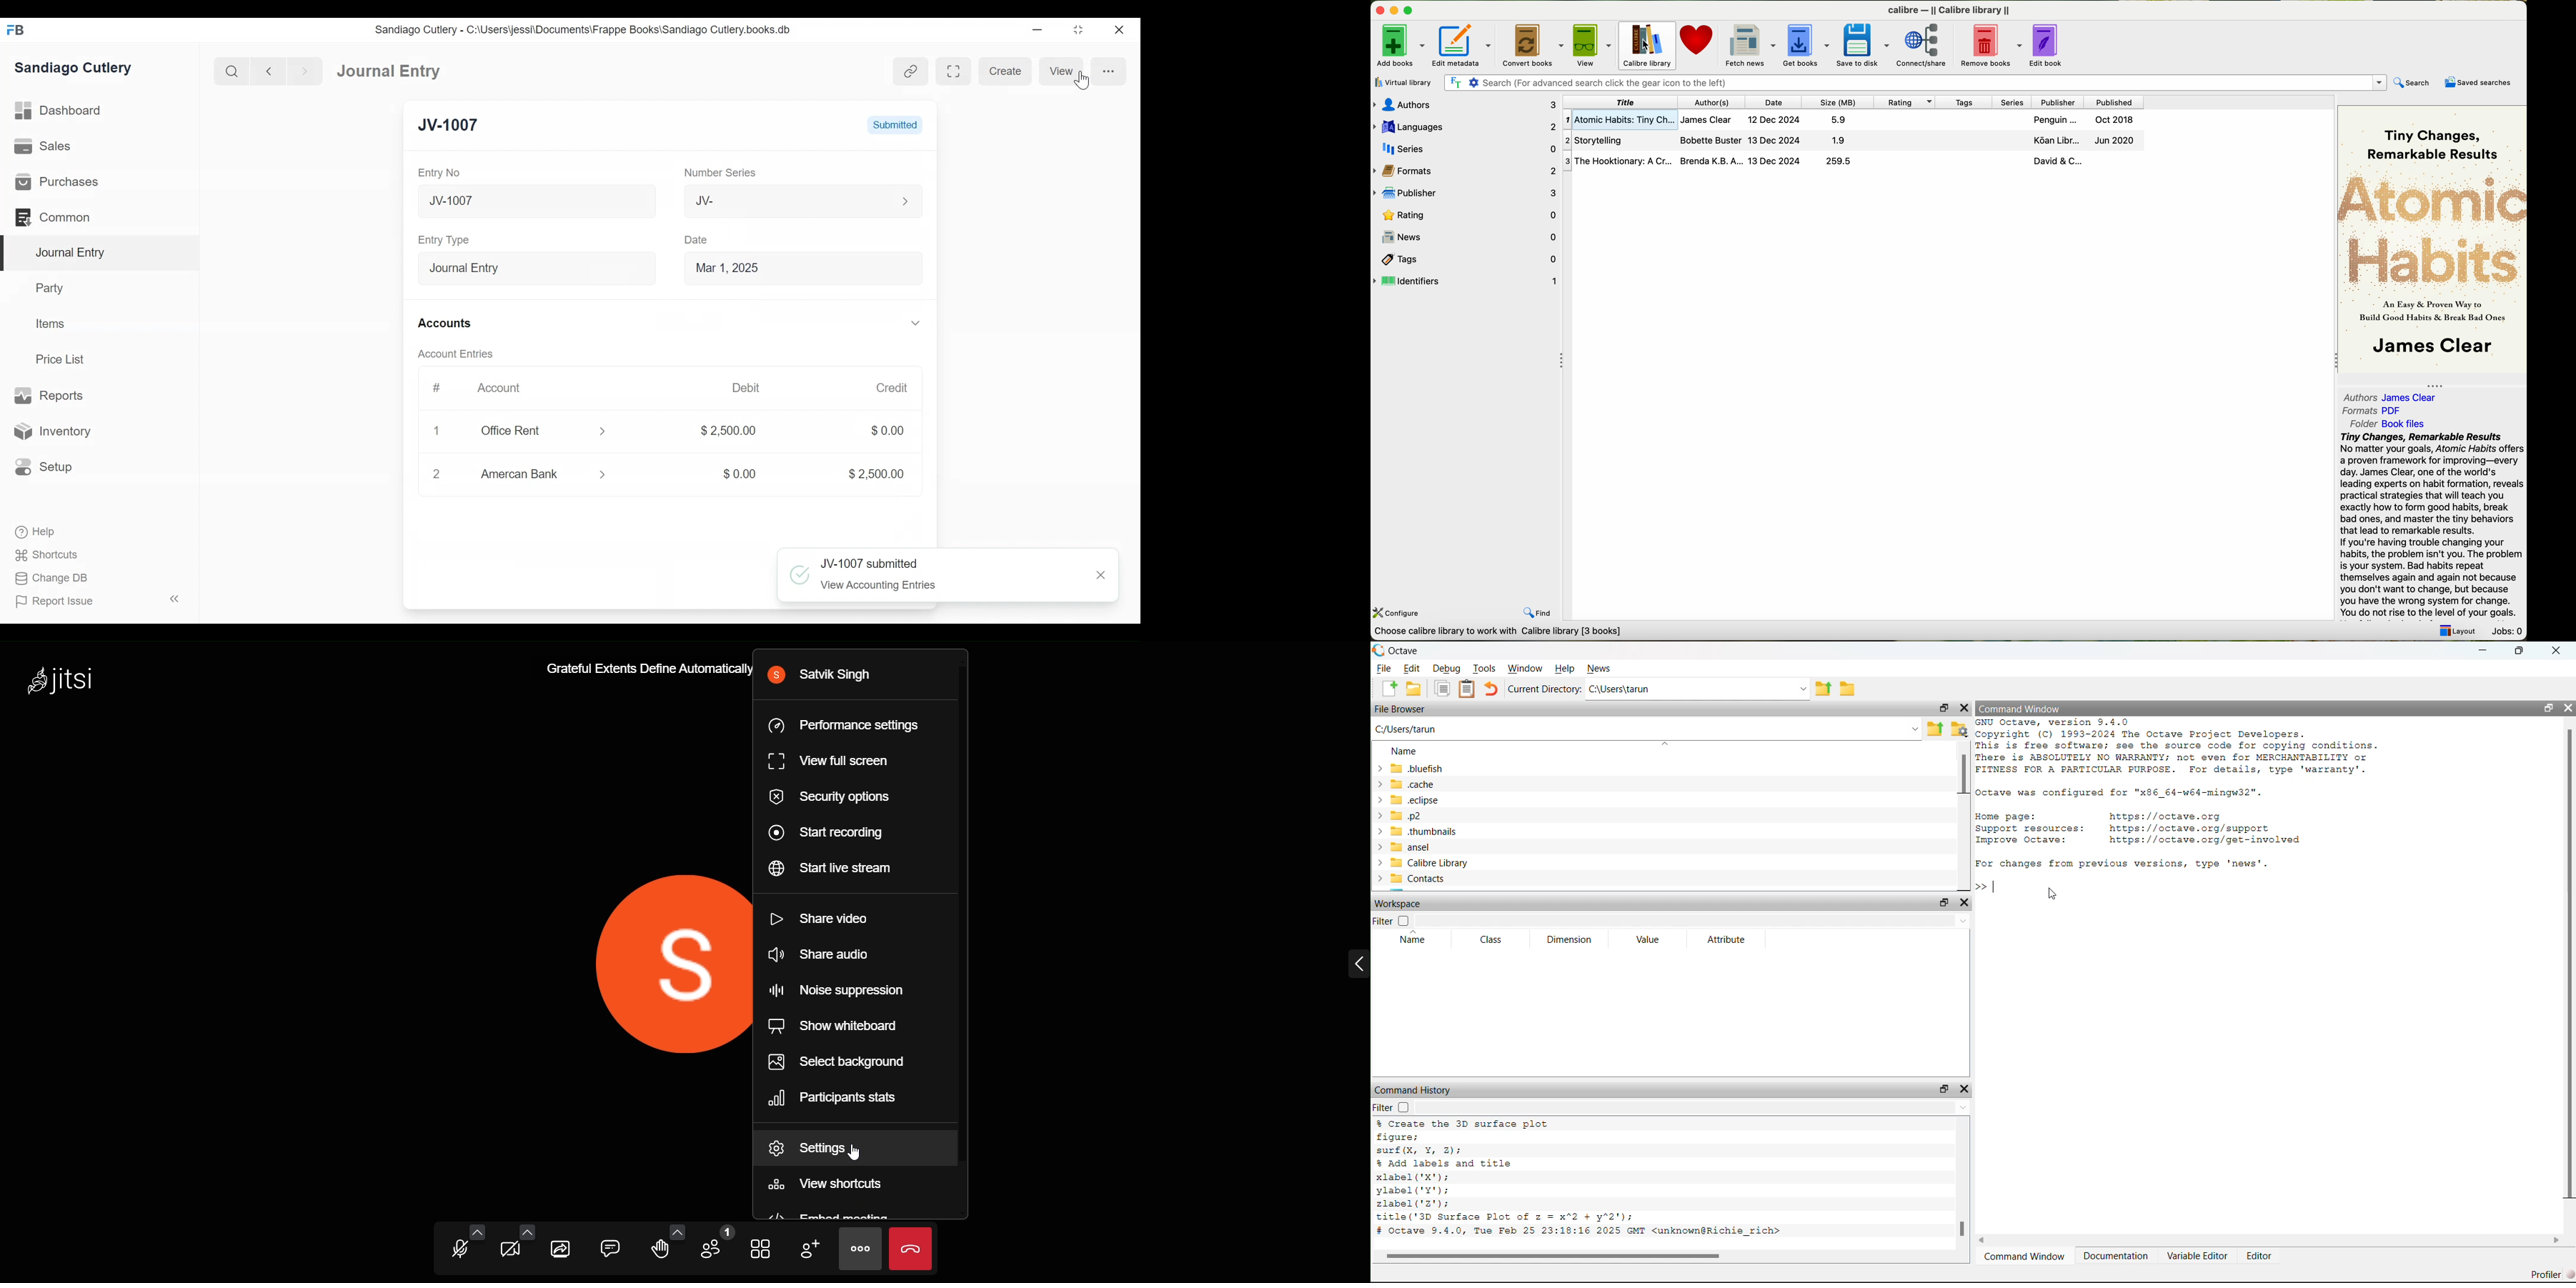 The width and height of the screenshot is (2576, 1288). What do you see at coordinates (433, 388) in the screenshot?
I see `#` at bounding box center [433, 388].